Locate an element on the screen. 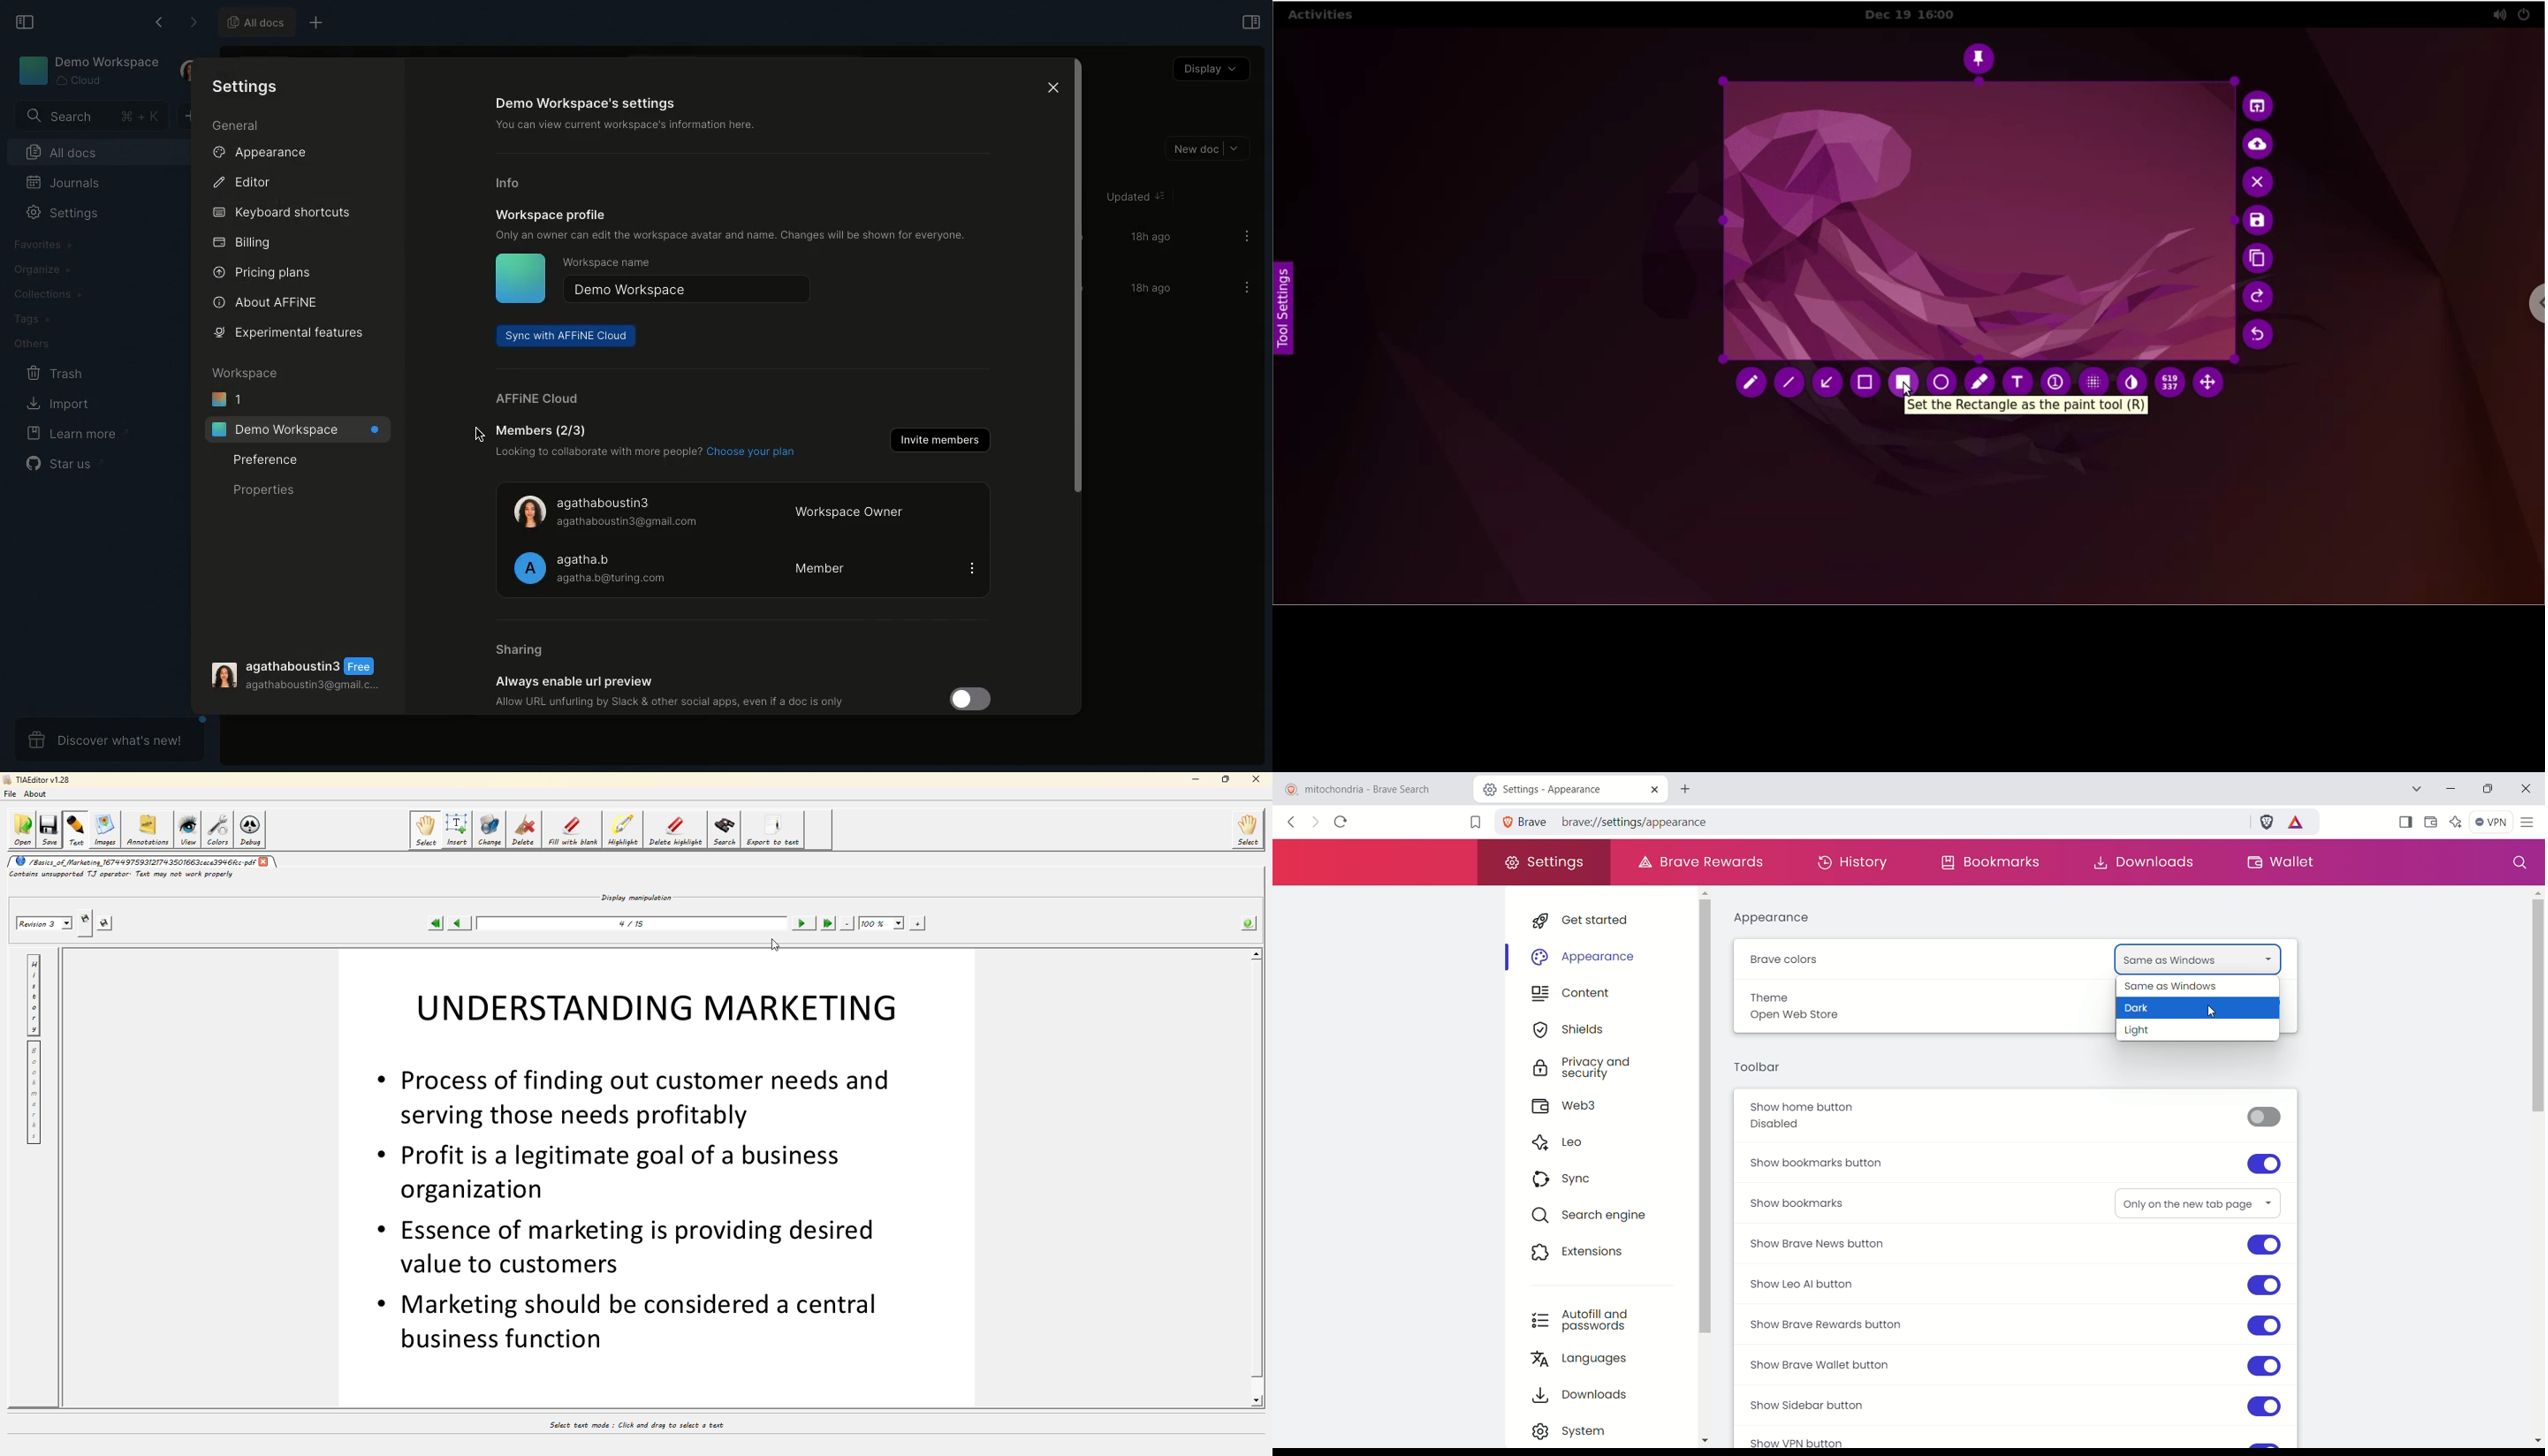 Image resolution: width=2548 pixels, height=1456 pixels. Search is located at coordinates (87, 116).